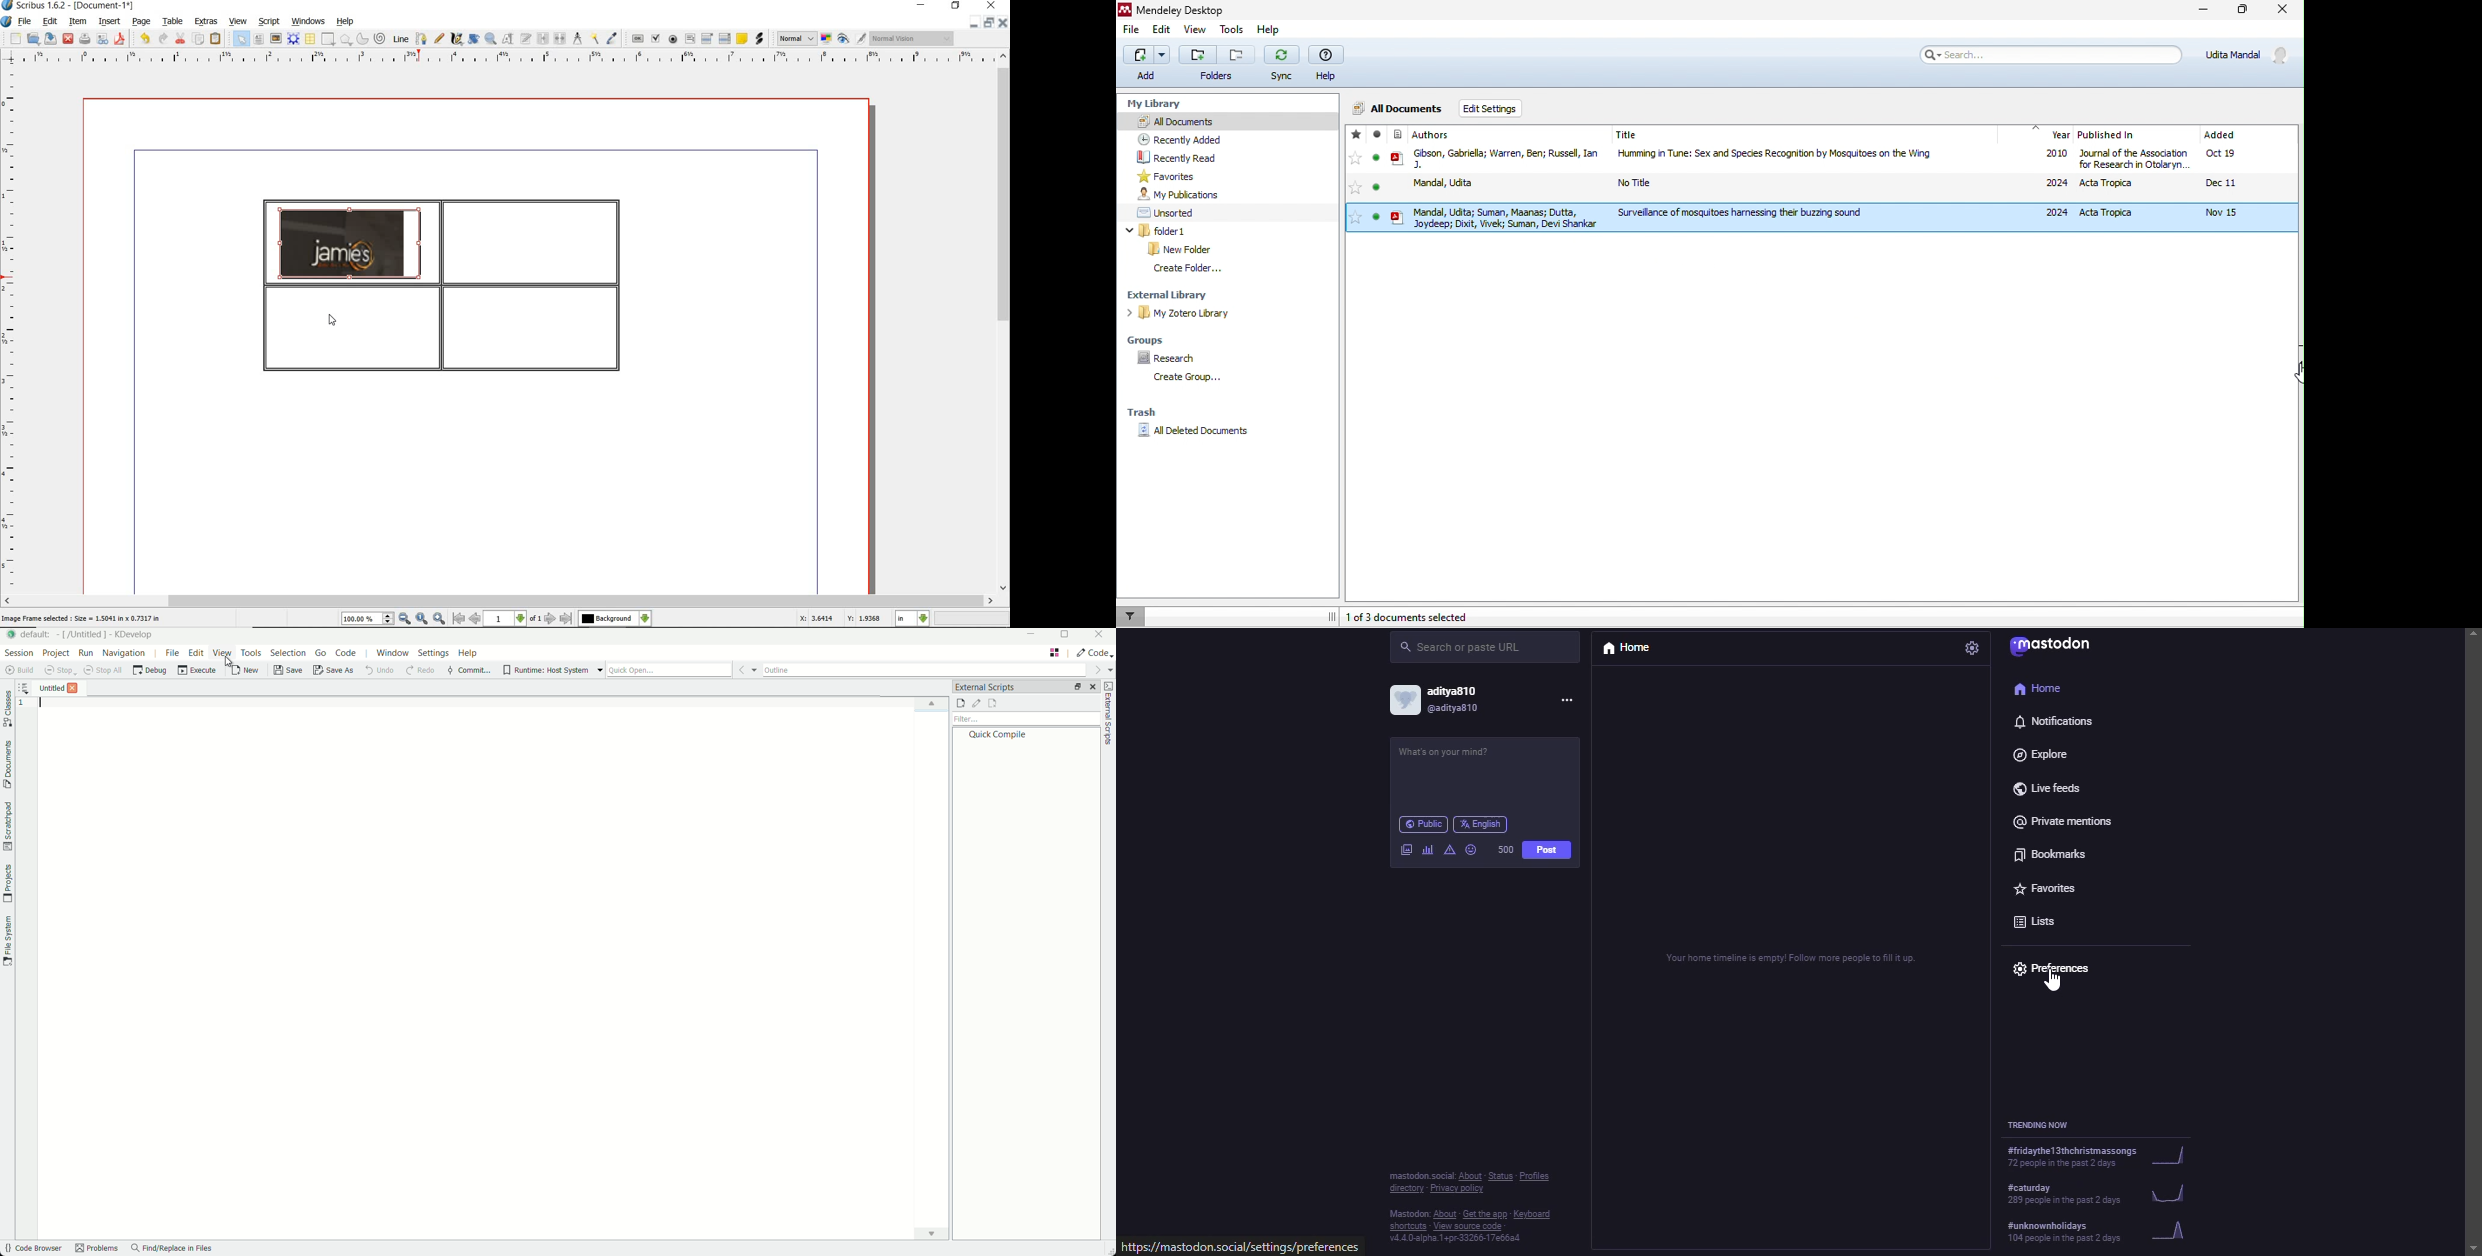  I want to click on render frame, so click(294, 38).